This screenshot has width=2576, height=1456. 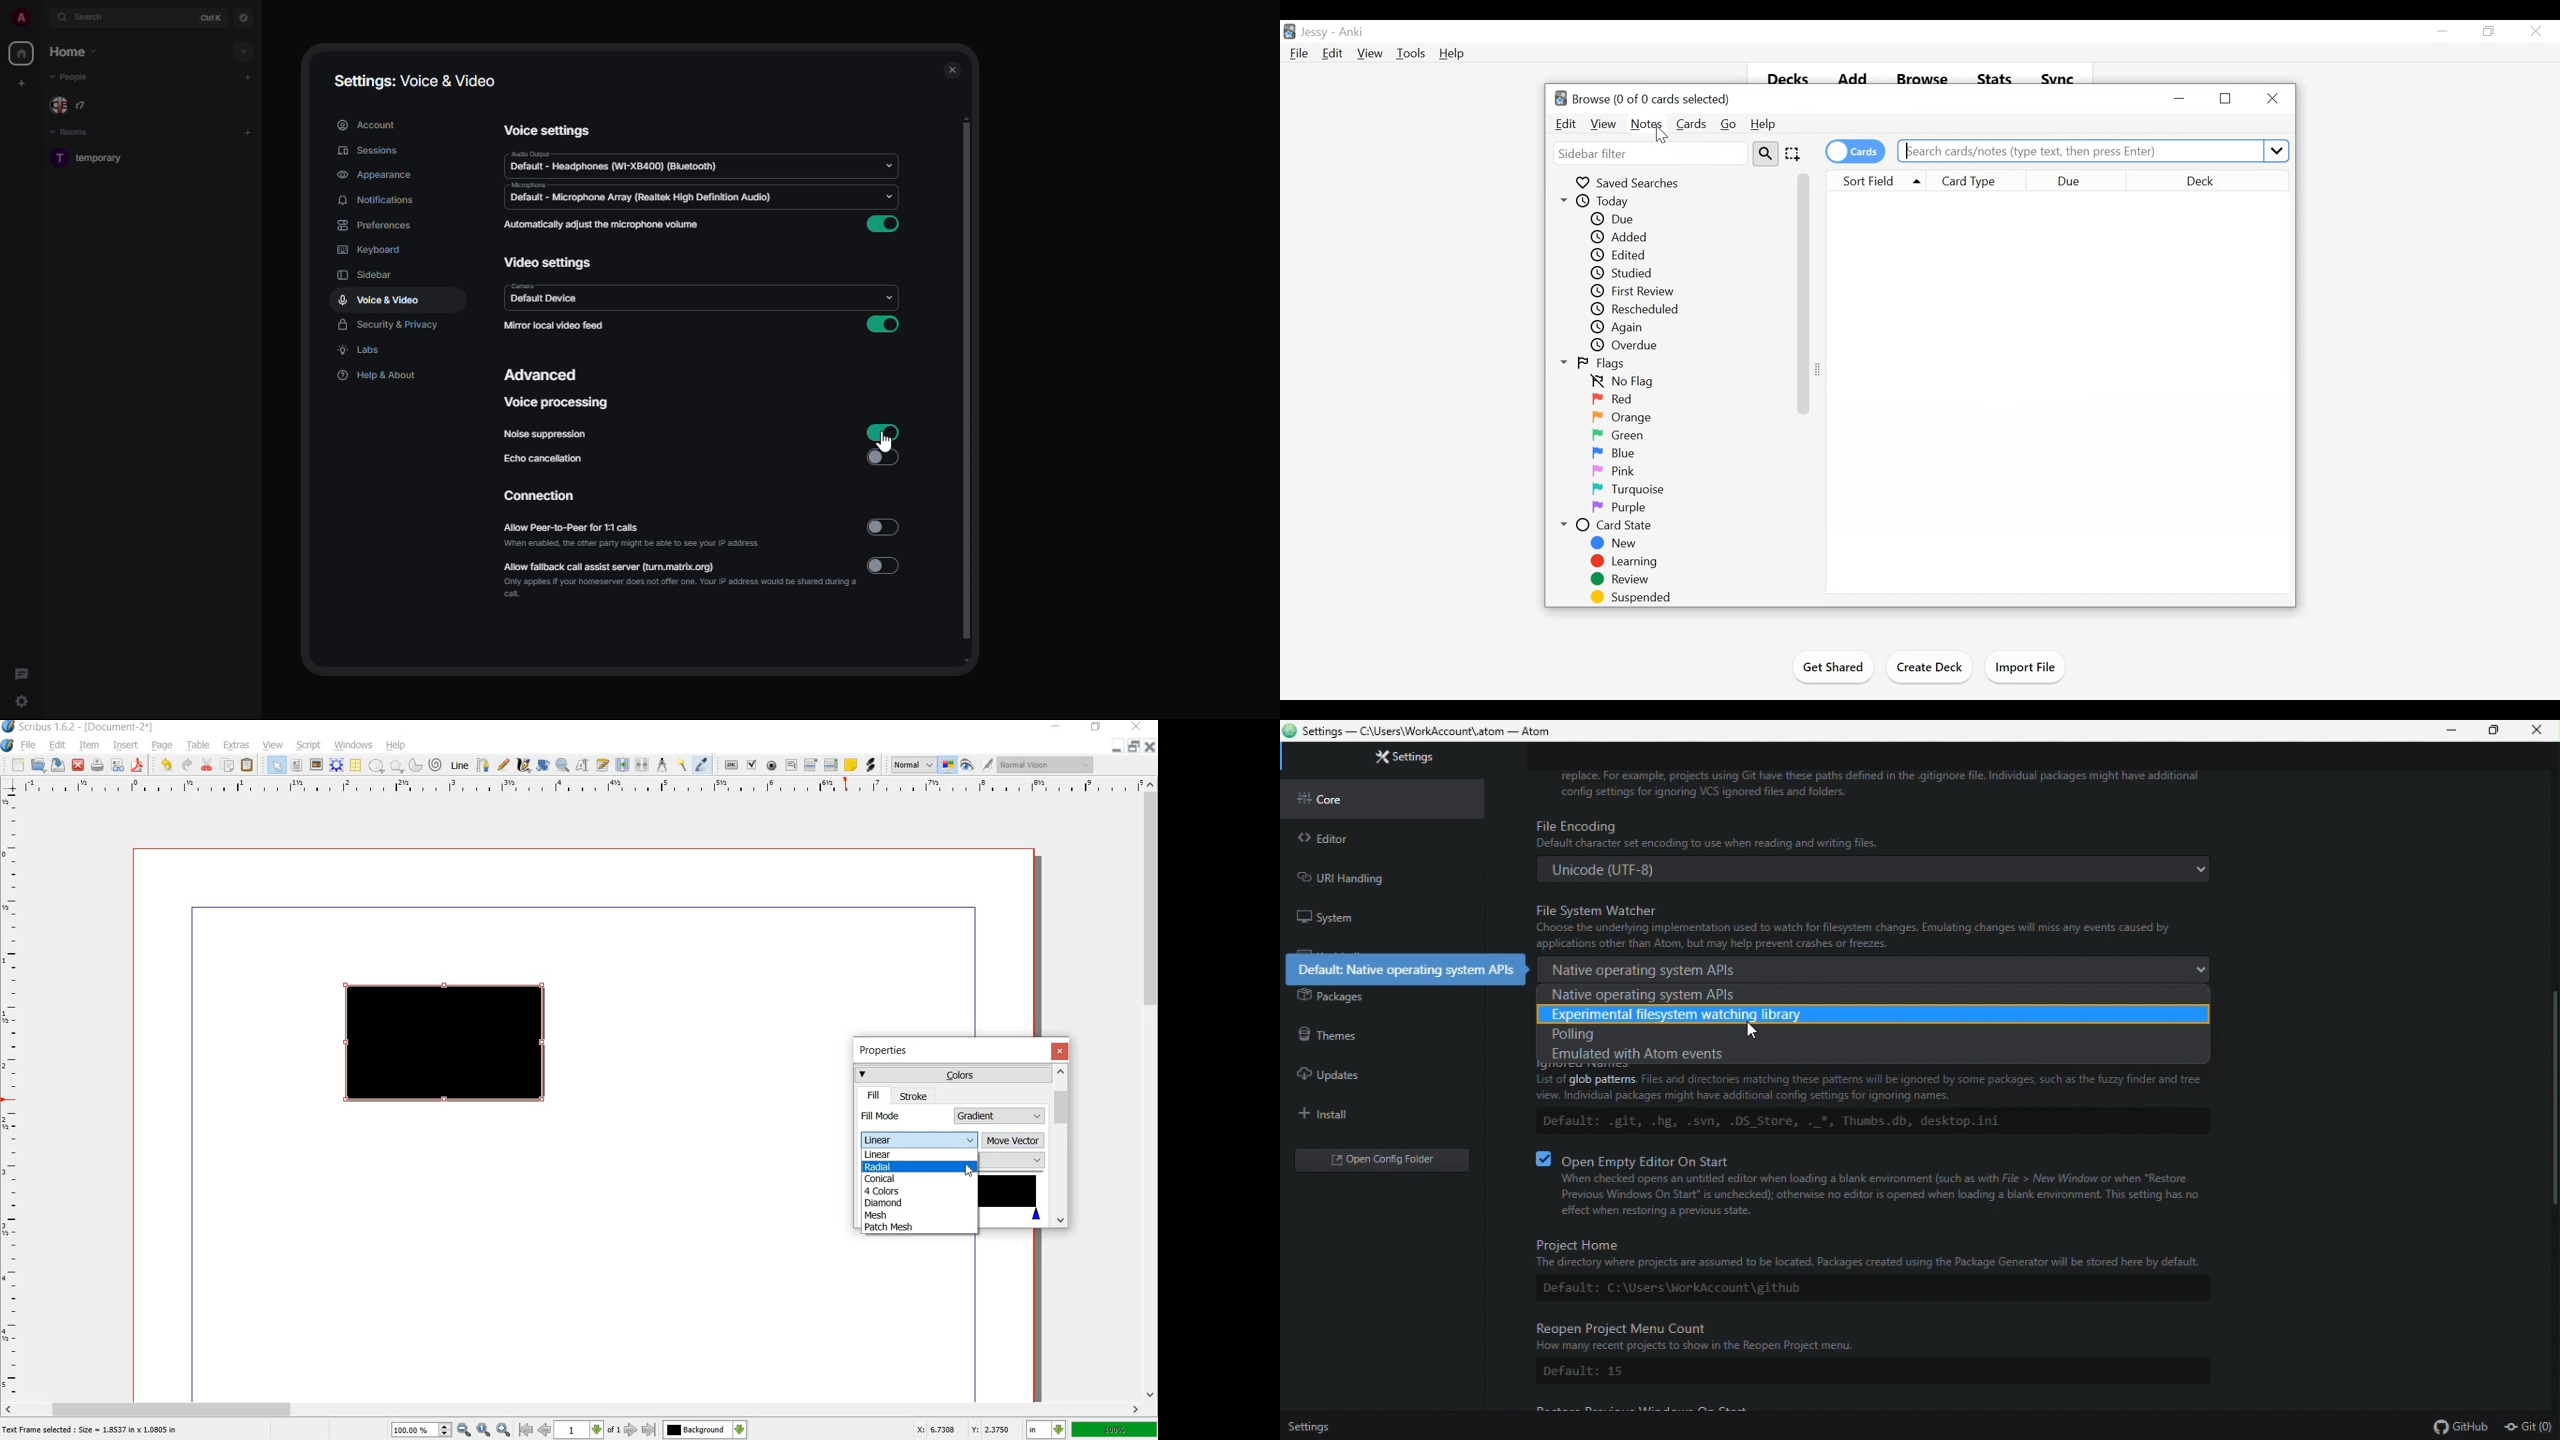 What do you see at coordinates (1149, 746) in the screenshot?
I see `close` at bounding box center [1149, 746].